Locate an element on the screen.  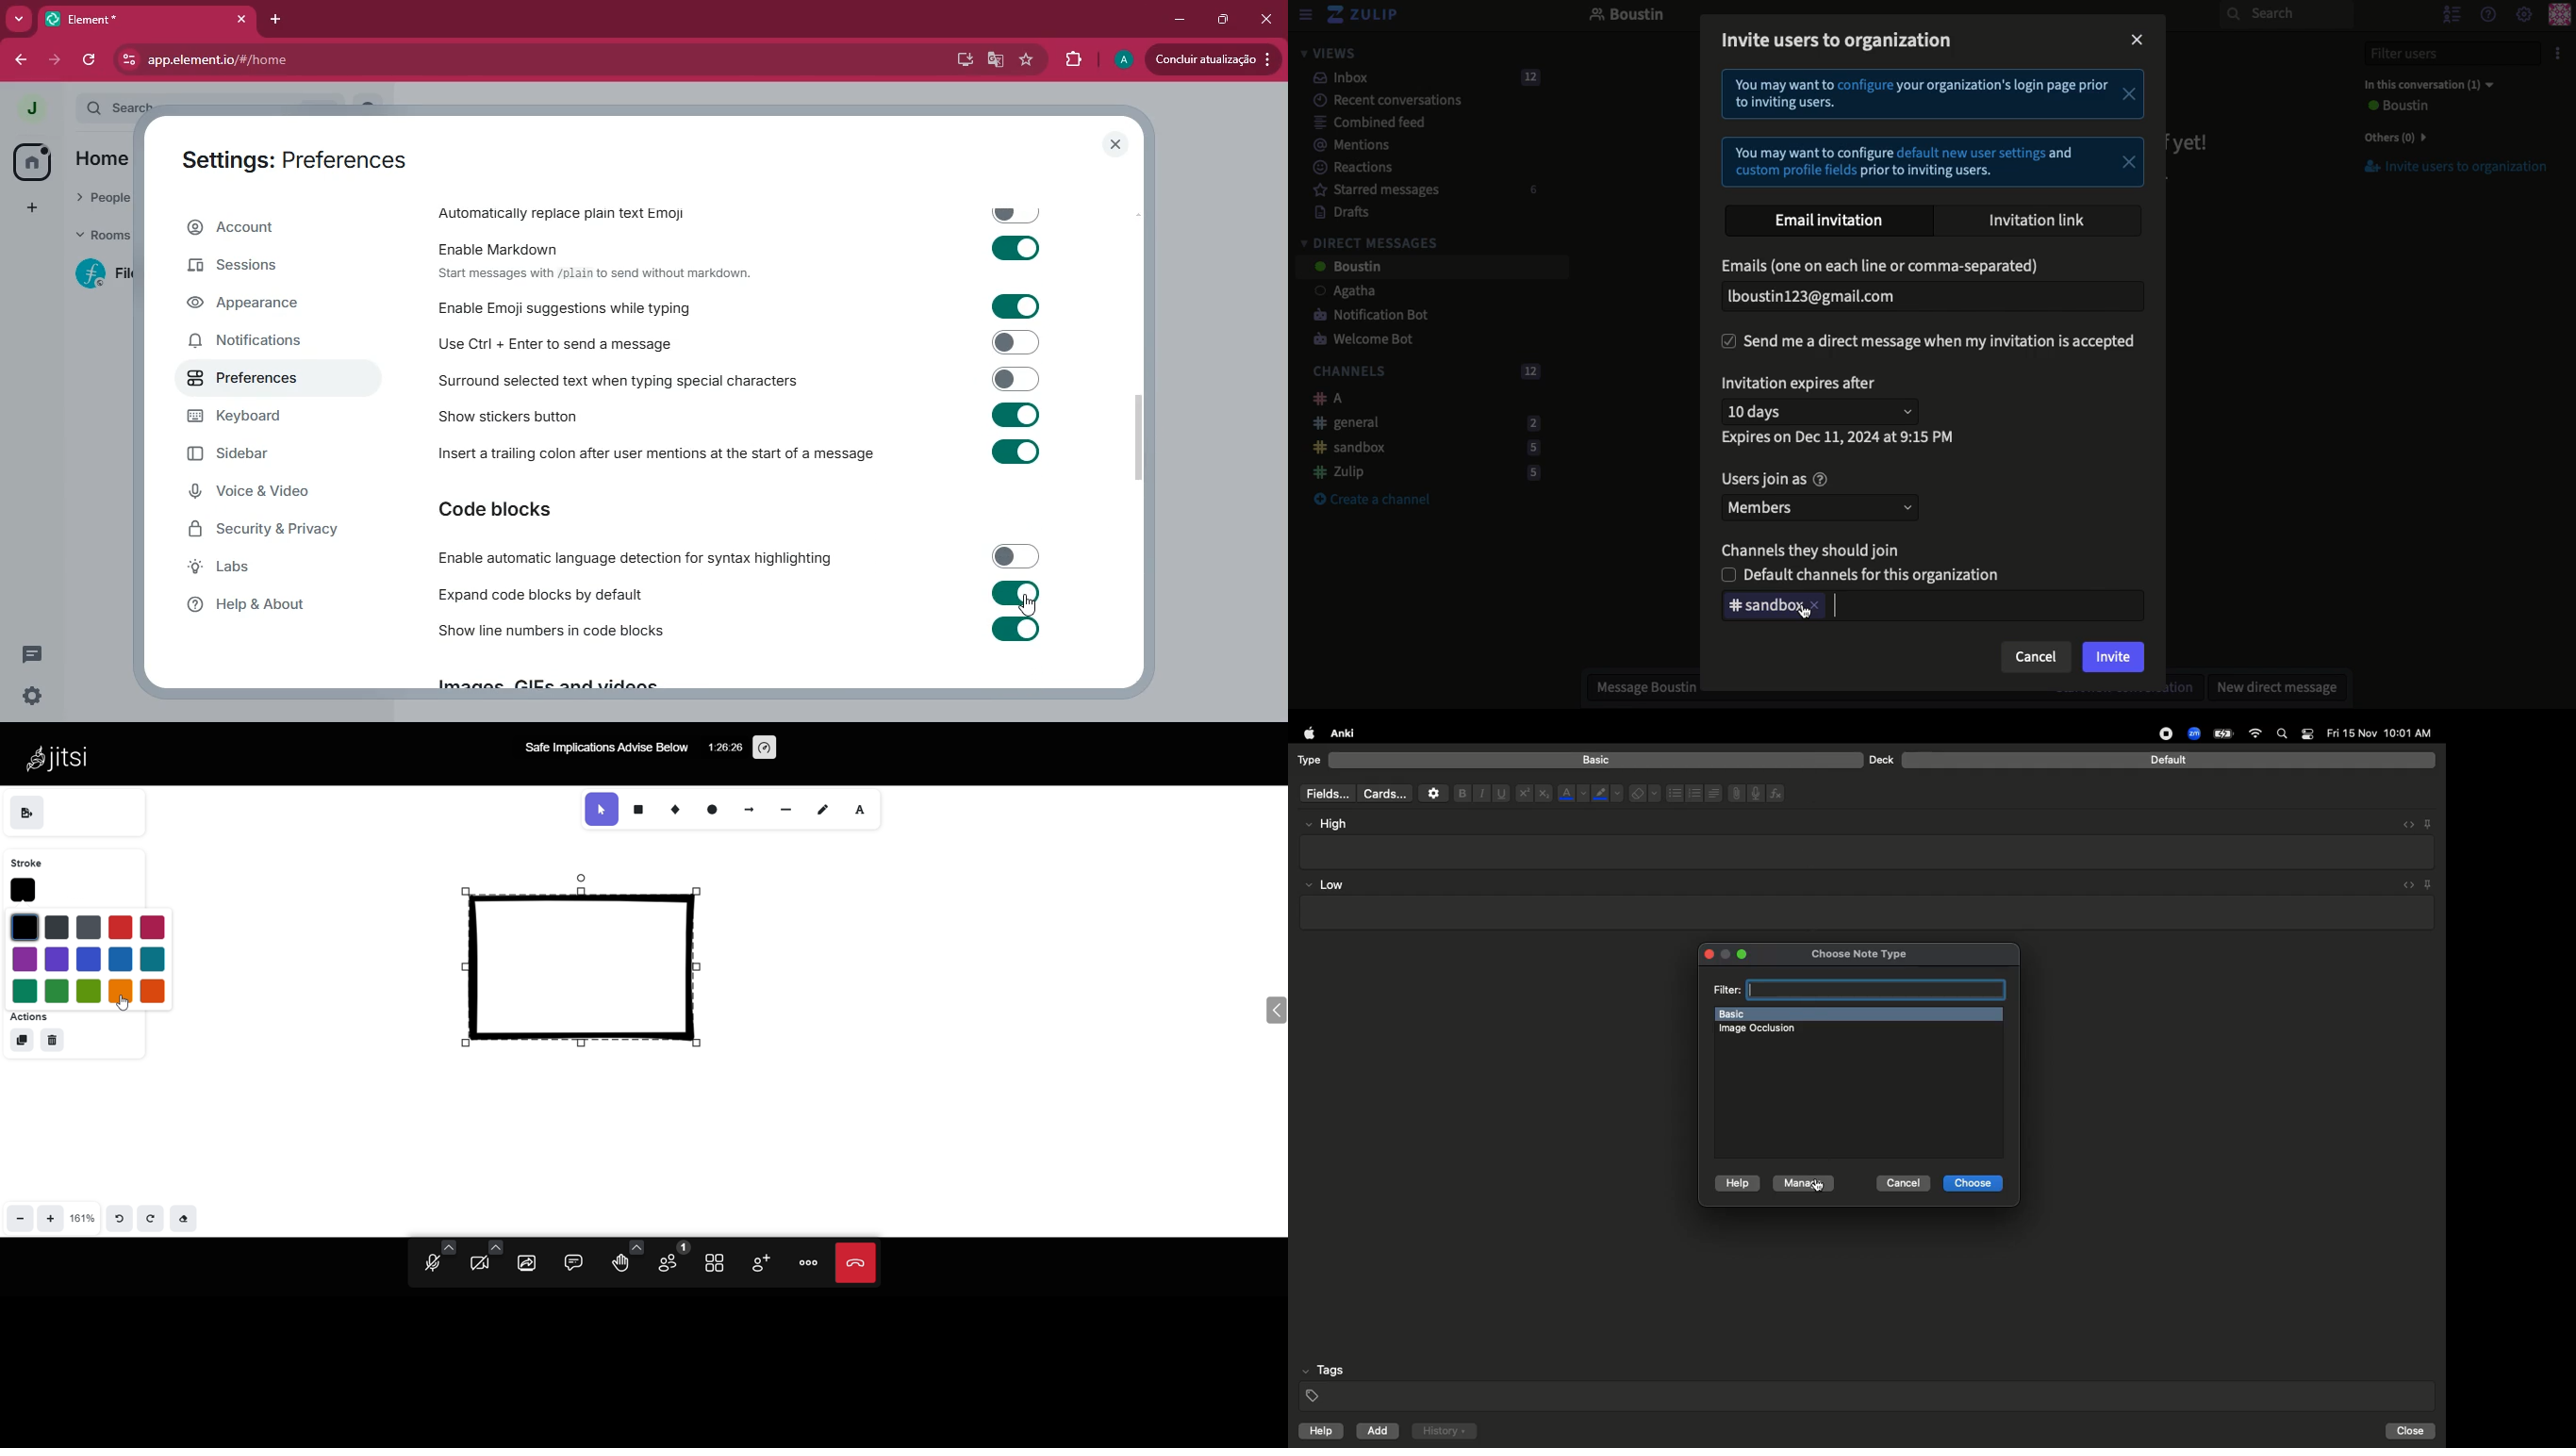
actions is located at coordinates (35, 1015).